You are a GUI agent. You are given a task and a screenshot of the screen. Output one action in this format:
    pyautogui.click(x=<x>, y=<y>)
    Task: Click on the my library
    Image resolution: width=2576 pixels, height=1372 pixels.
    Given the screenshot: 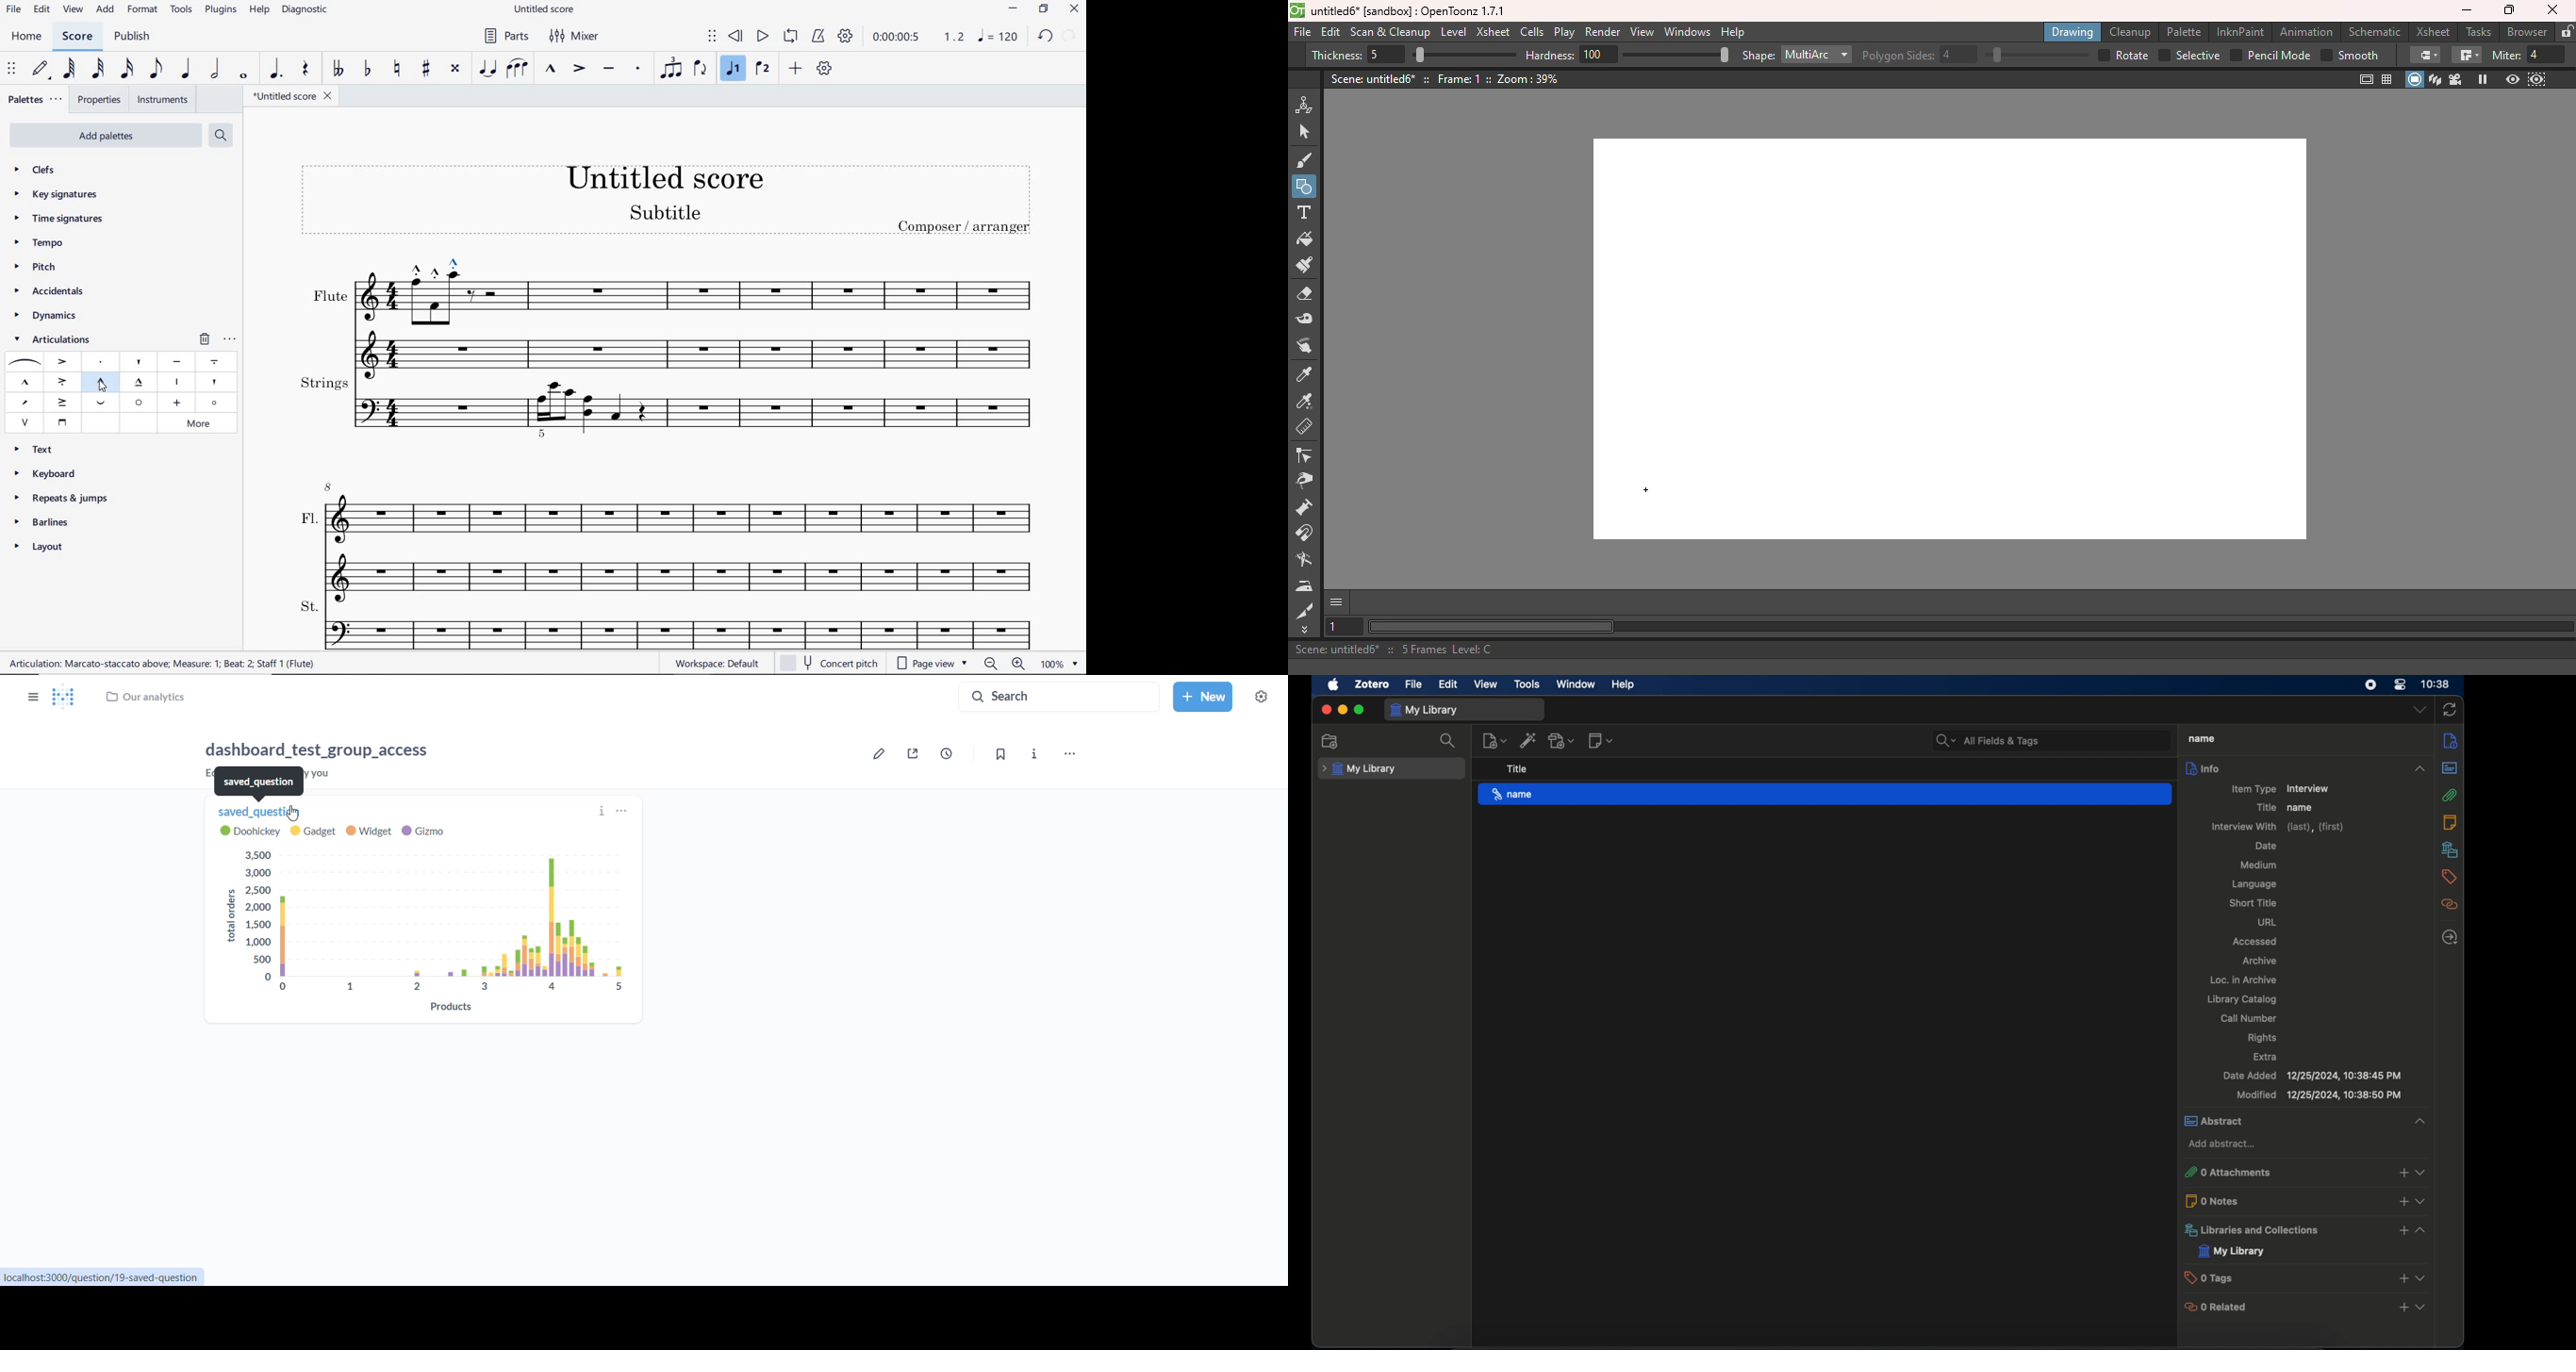 What is the action you would take?
    pyautogui.click(x=2233, y=1251)
    